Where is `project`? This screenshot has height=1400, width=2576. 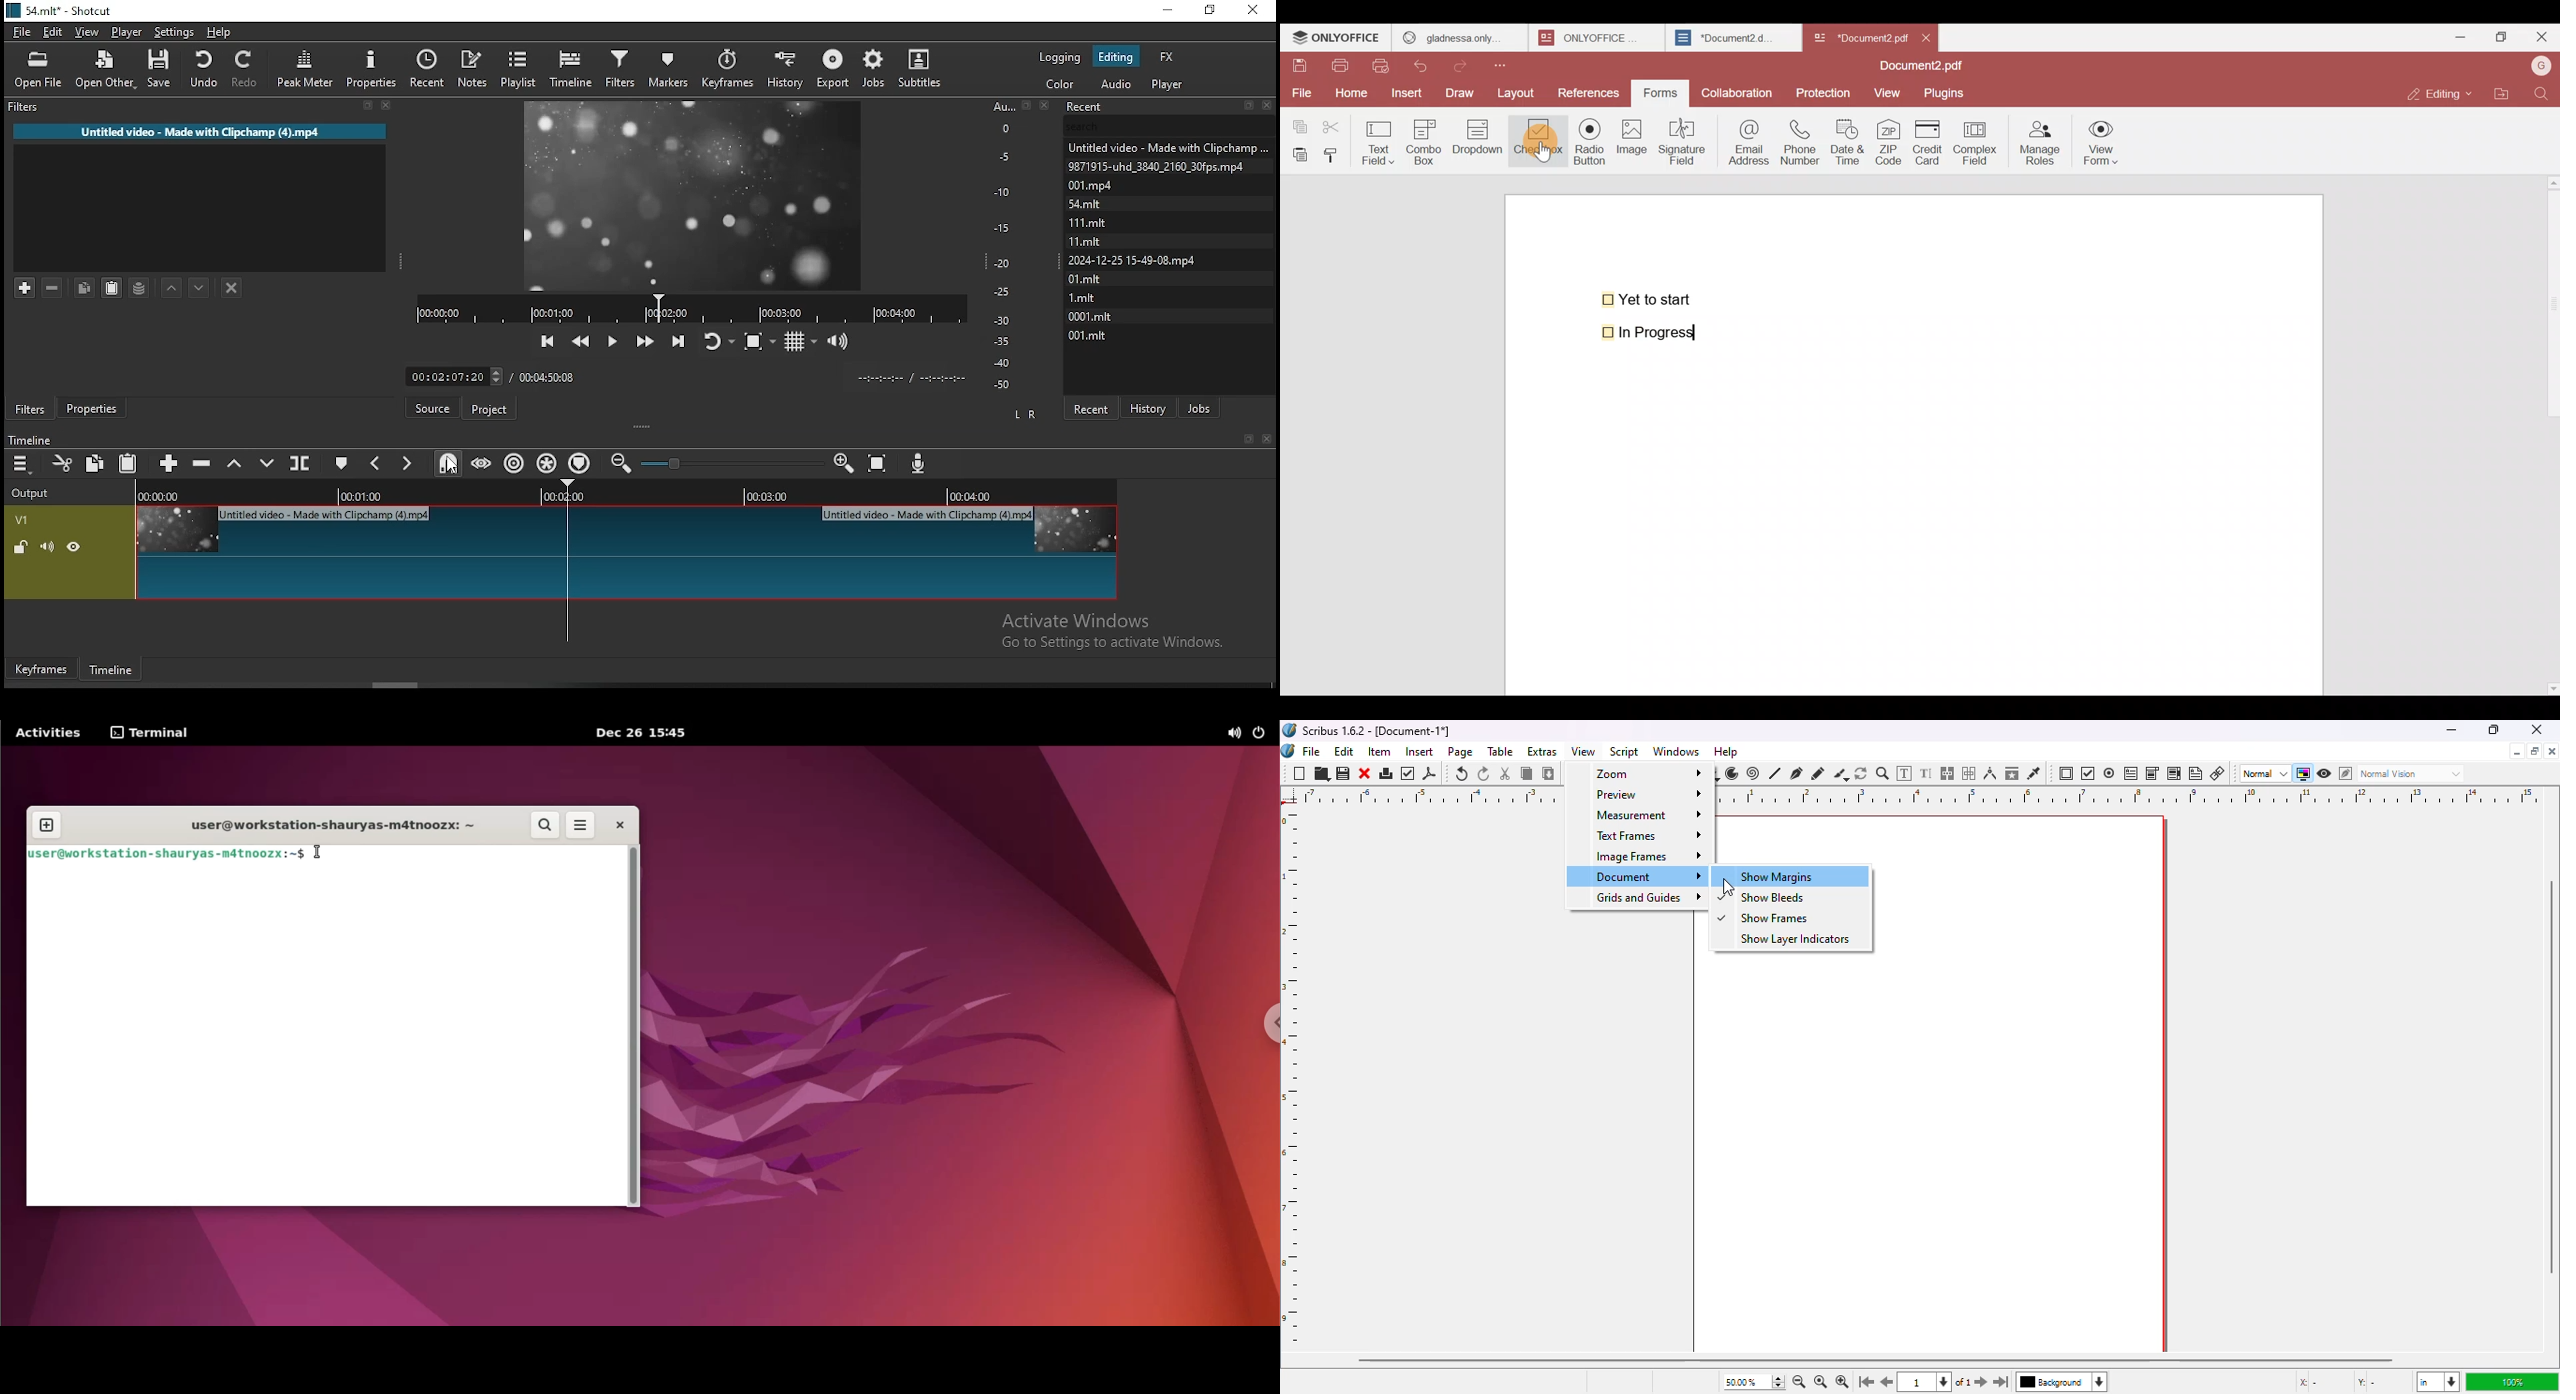
project is located at coordinates (487, 409).